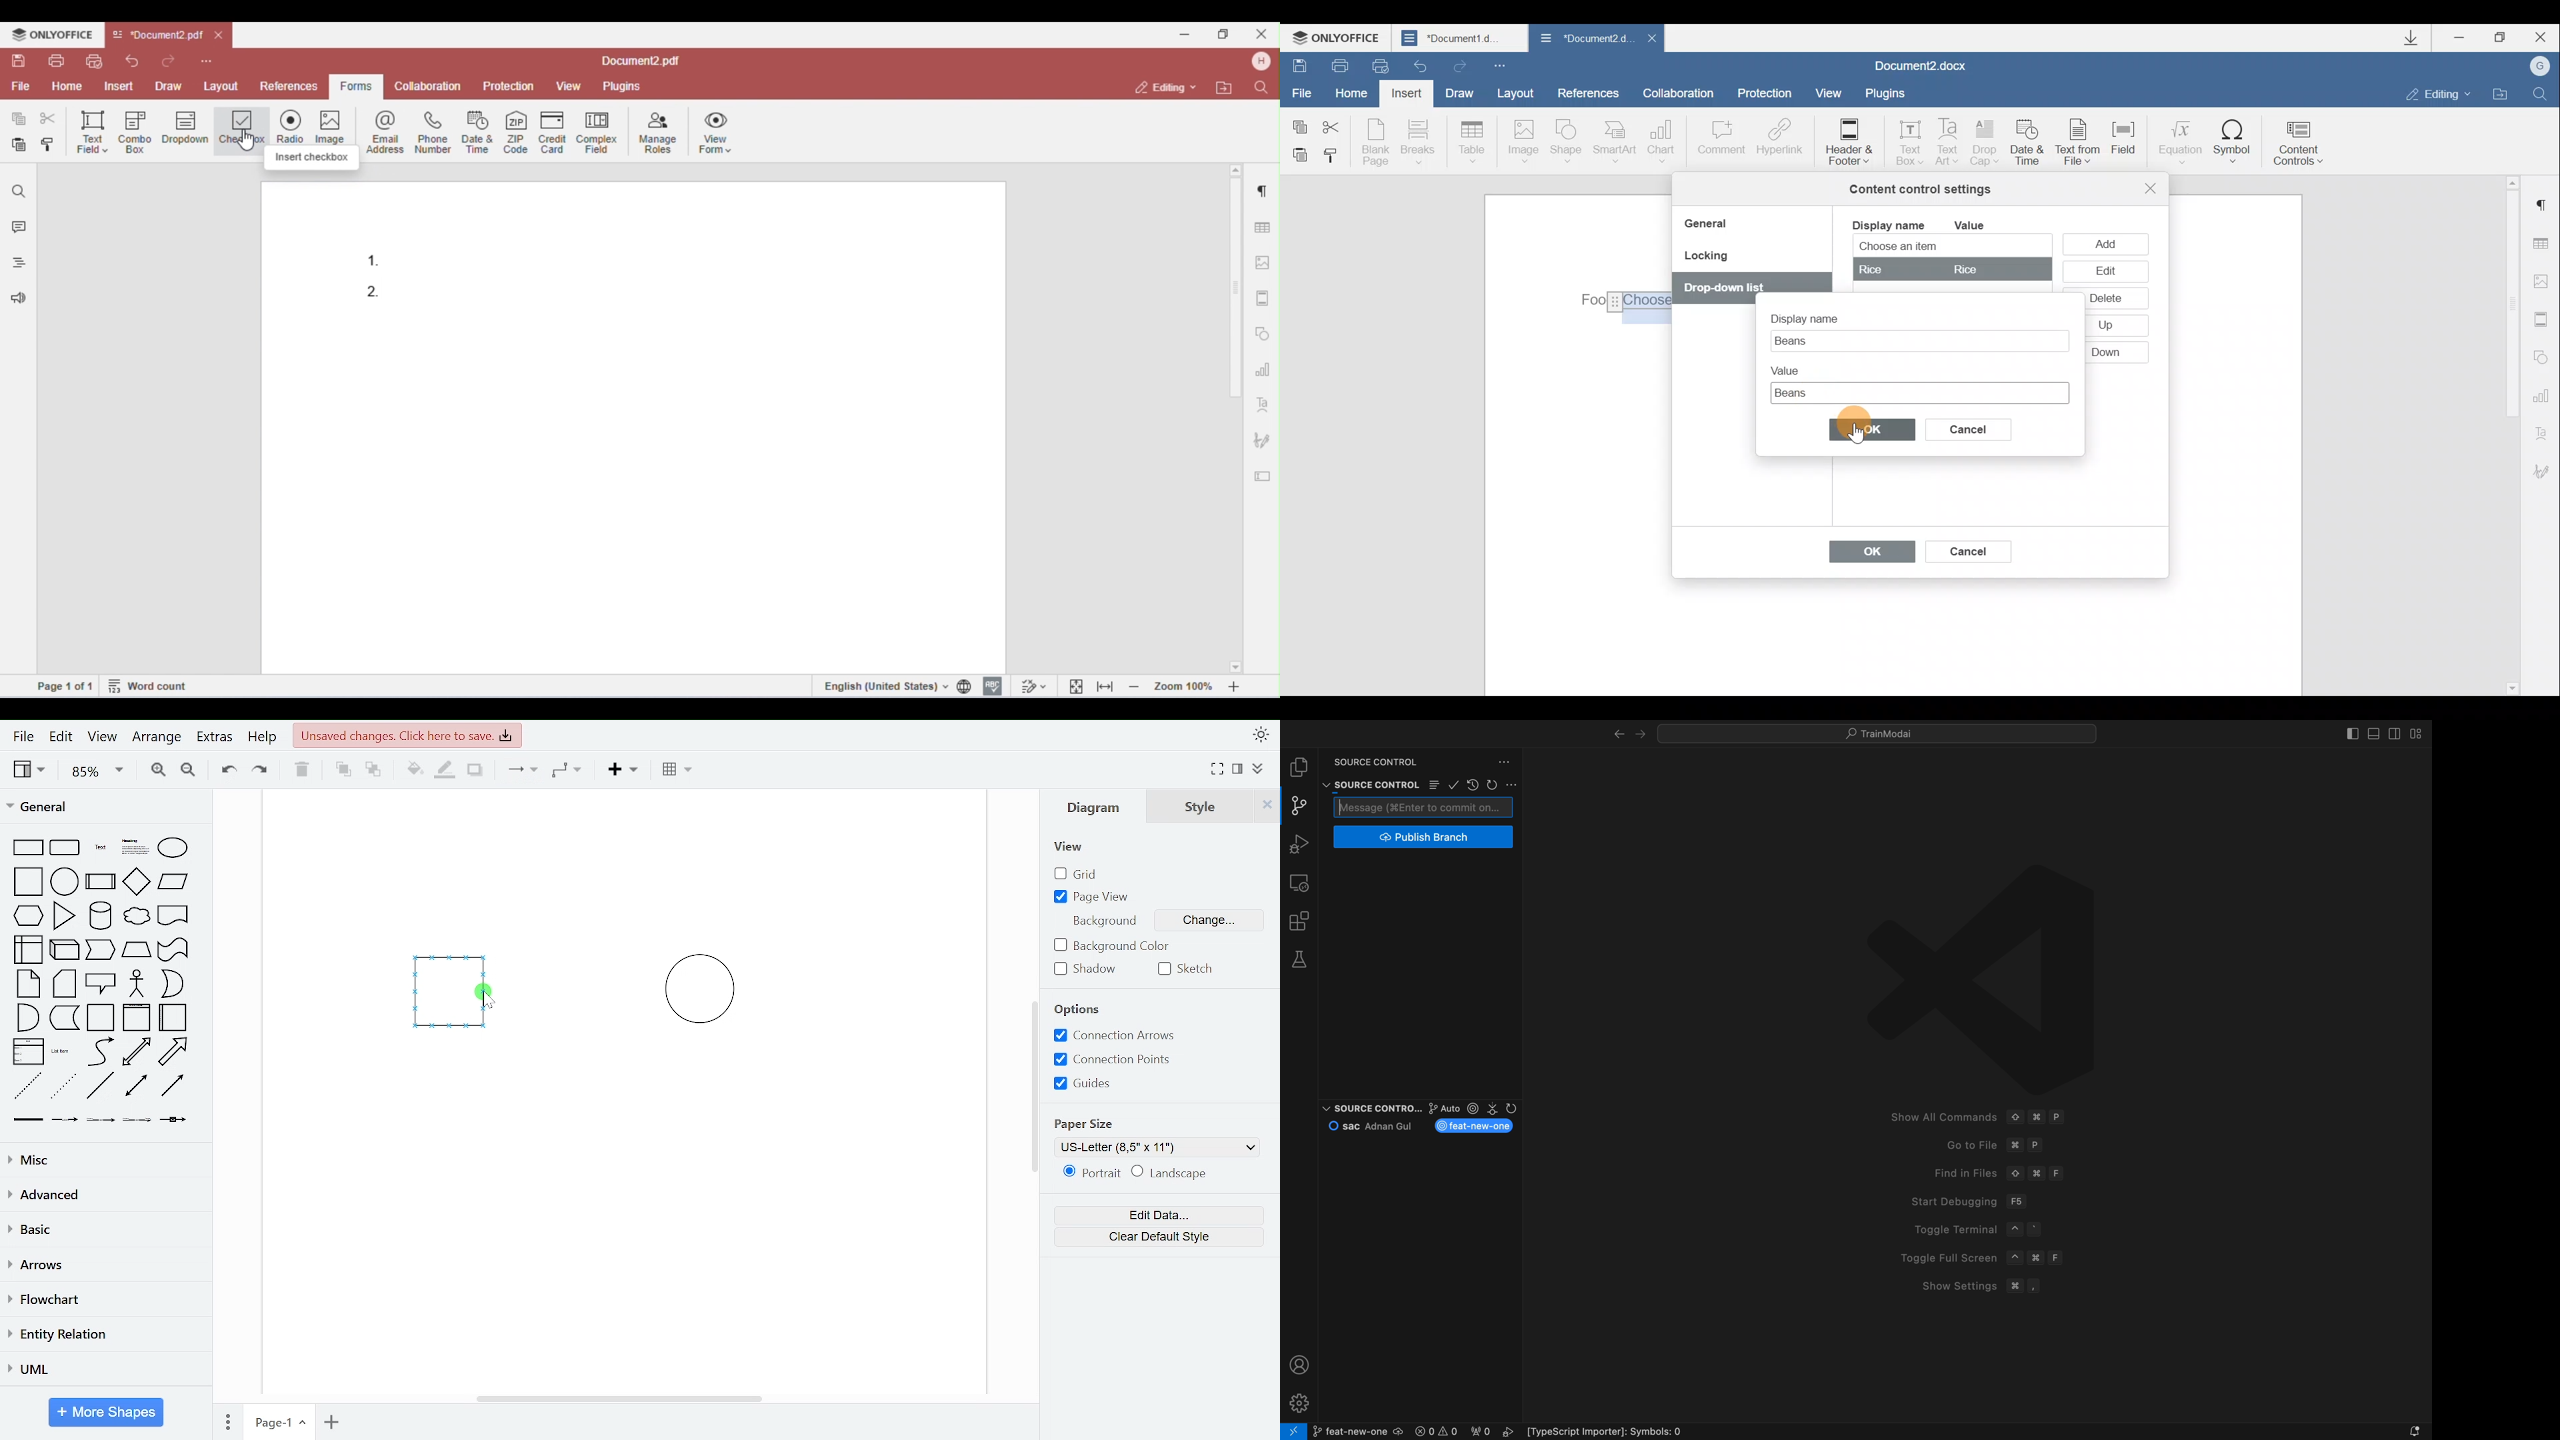 This screenshot has width=2576, height=1456. Describe the element at coordinates (1037, 1089) in the screenshot. I see `Vertical scrollbar` at that location.